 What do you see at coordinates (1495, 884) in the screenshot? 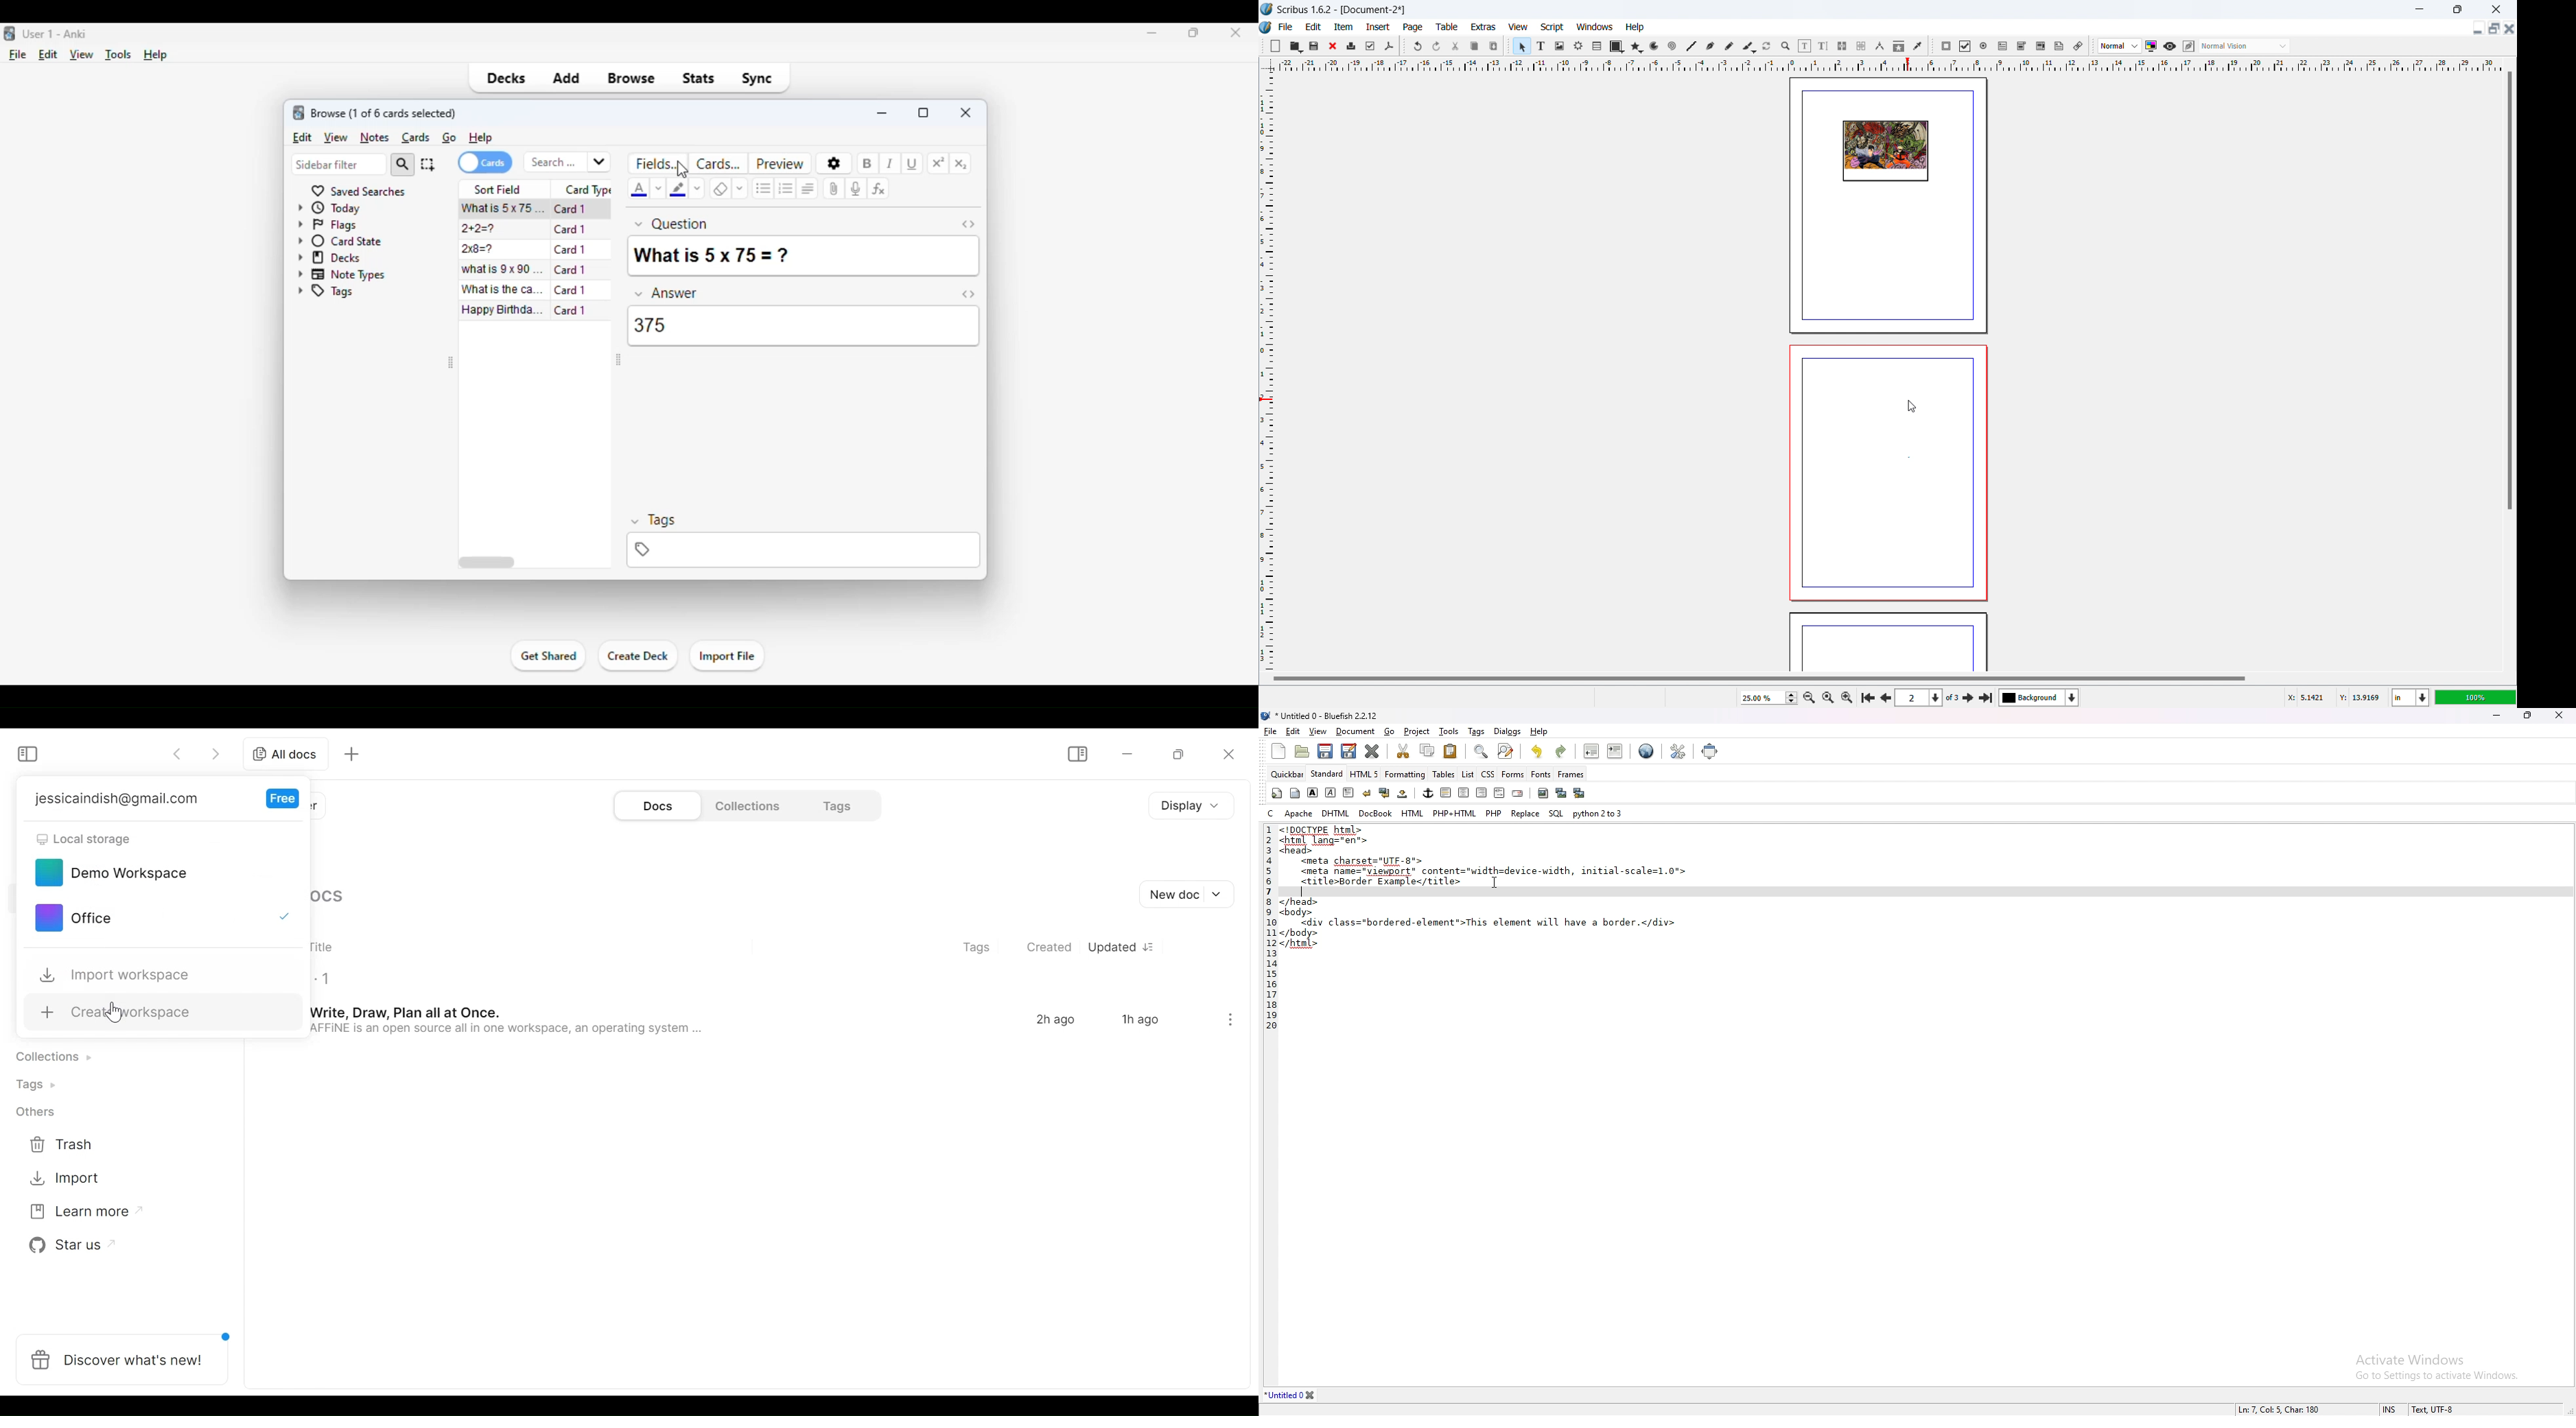
I see `Cursor` at bounding box center [1495, 884].